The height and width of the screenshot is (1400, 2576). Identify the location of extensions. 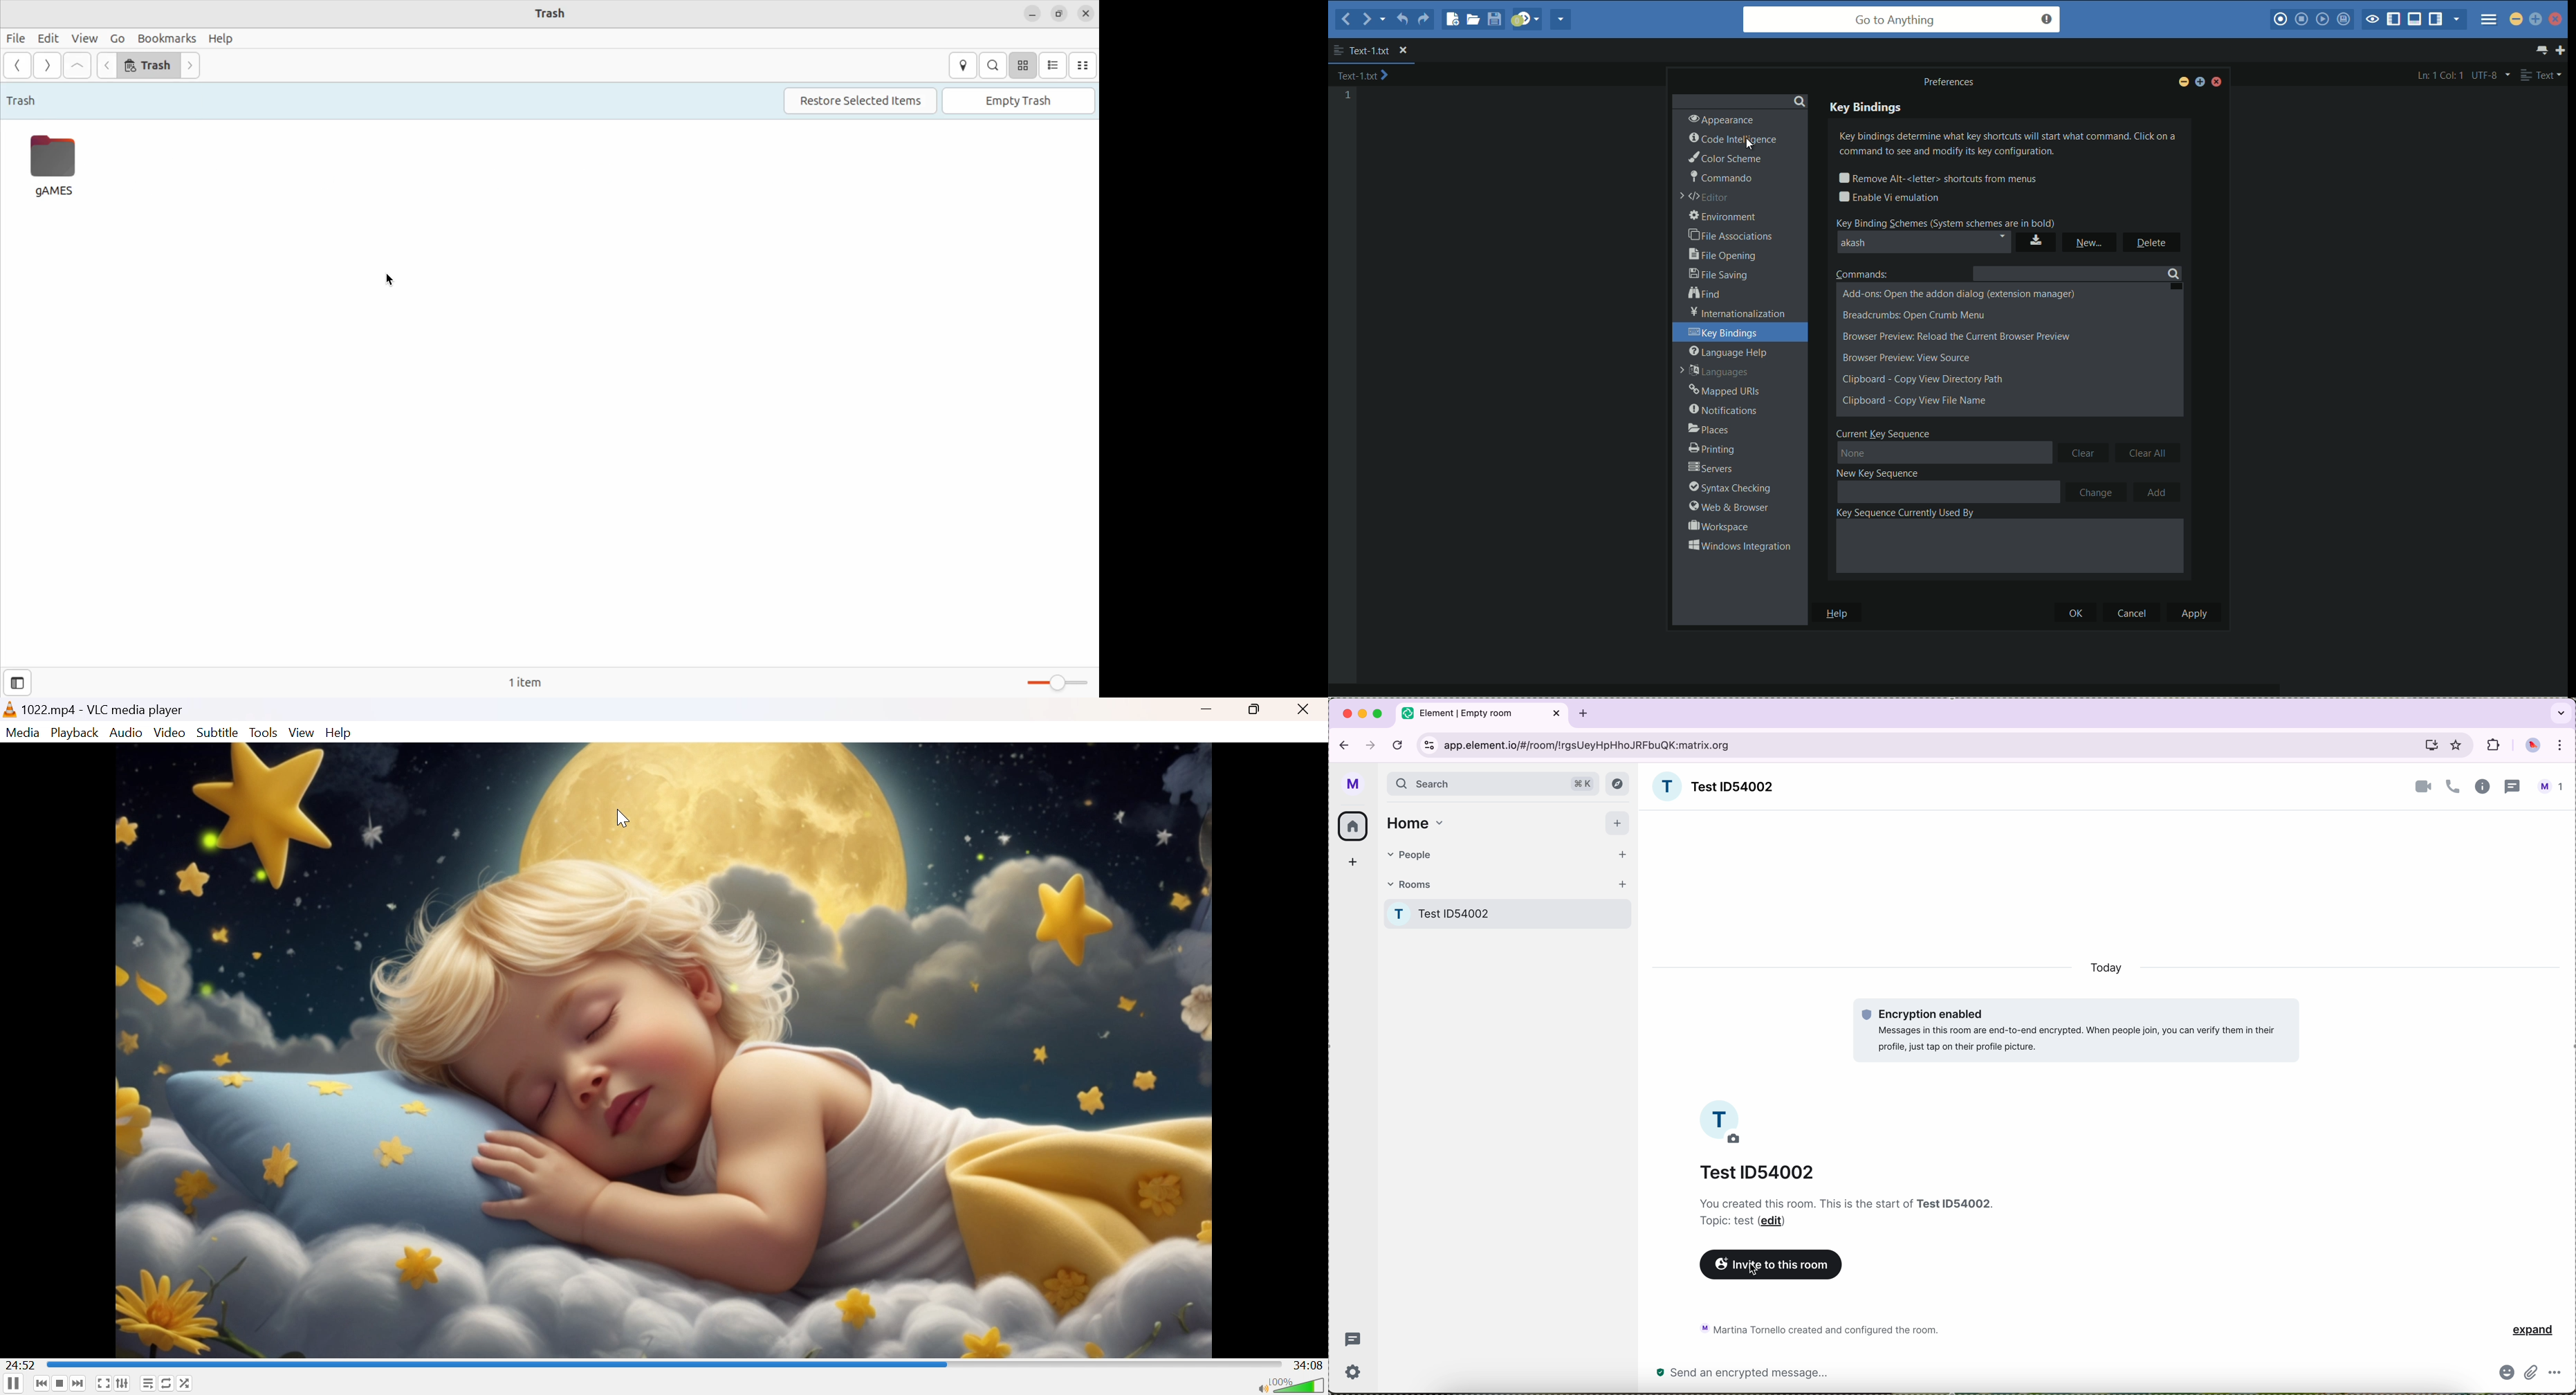
(2493, 745).